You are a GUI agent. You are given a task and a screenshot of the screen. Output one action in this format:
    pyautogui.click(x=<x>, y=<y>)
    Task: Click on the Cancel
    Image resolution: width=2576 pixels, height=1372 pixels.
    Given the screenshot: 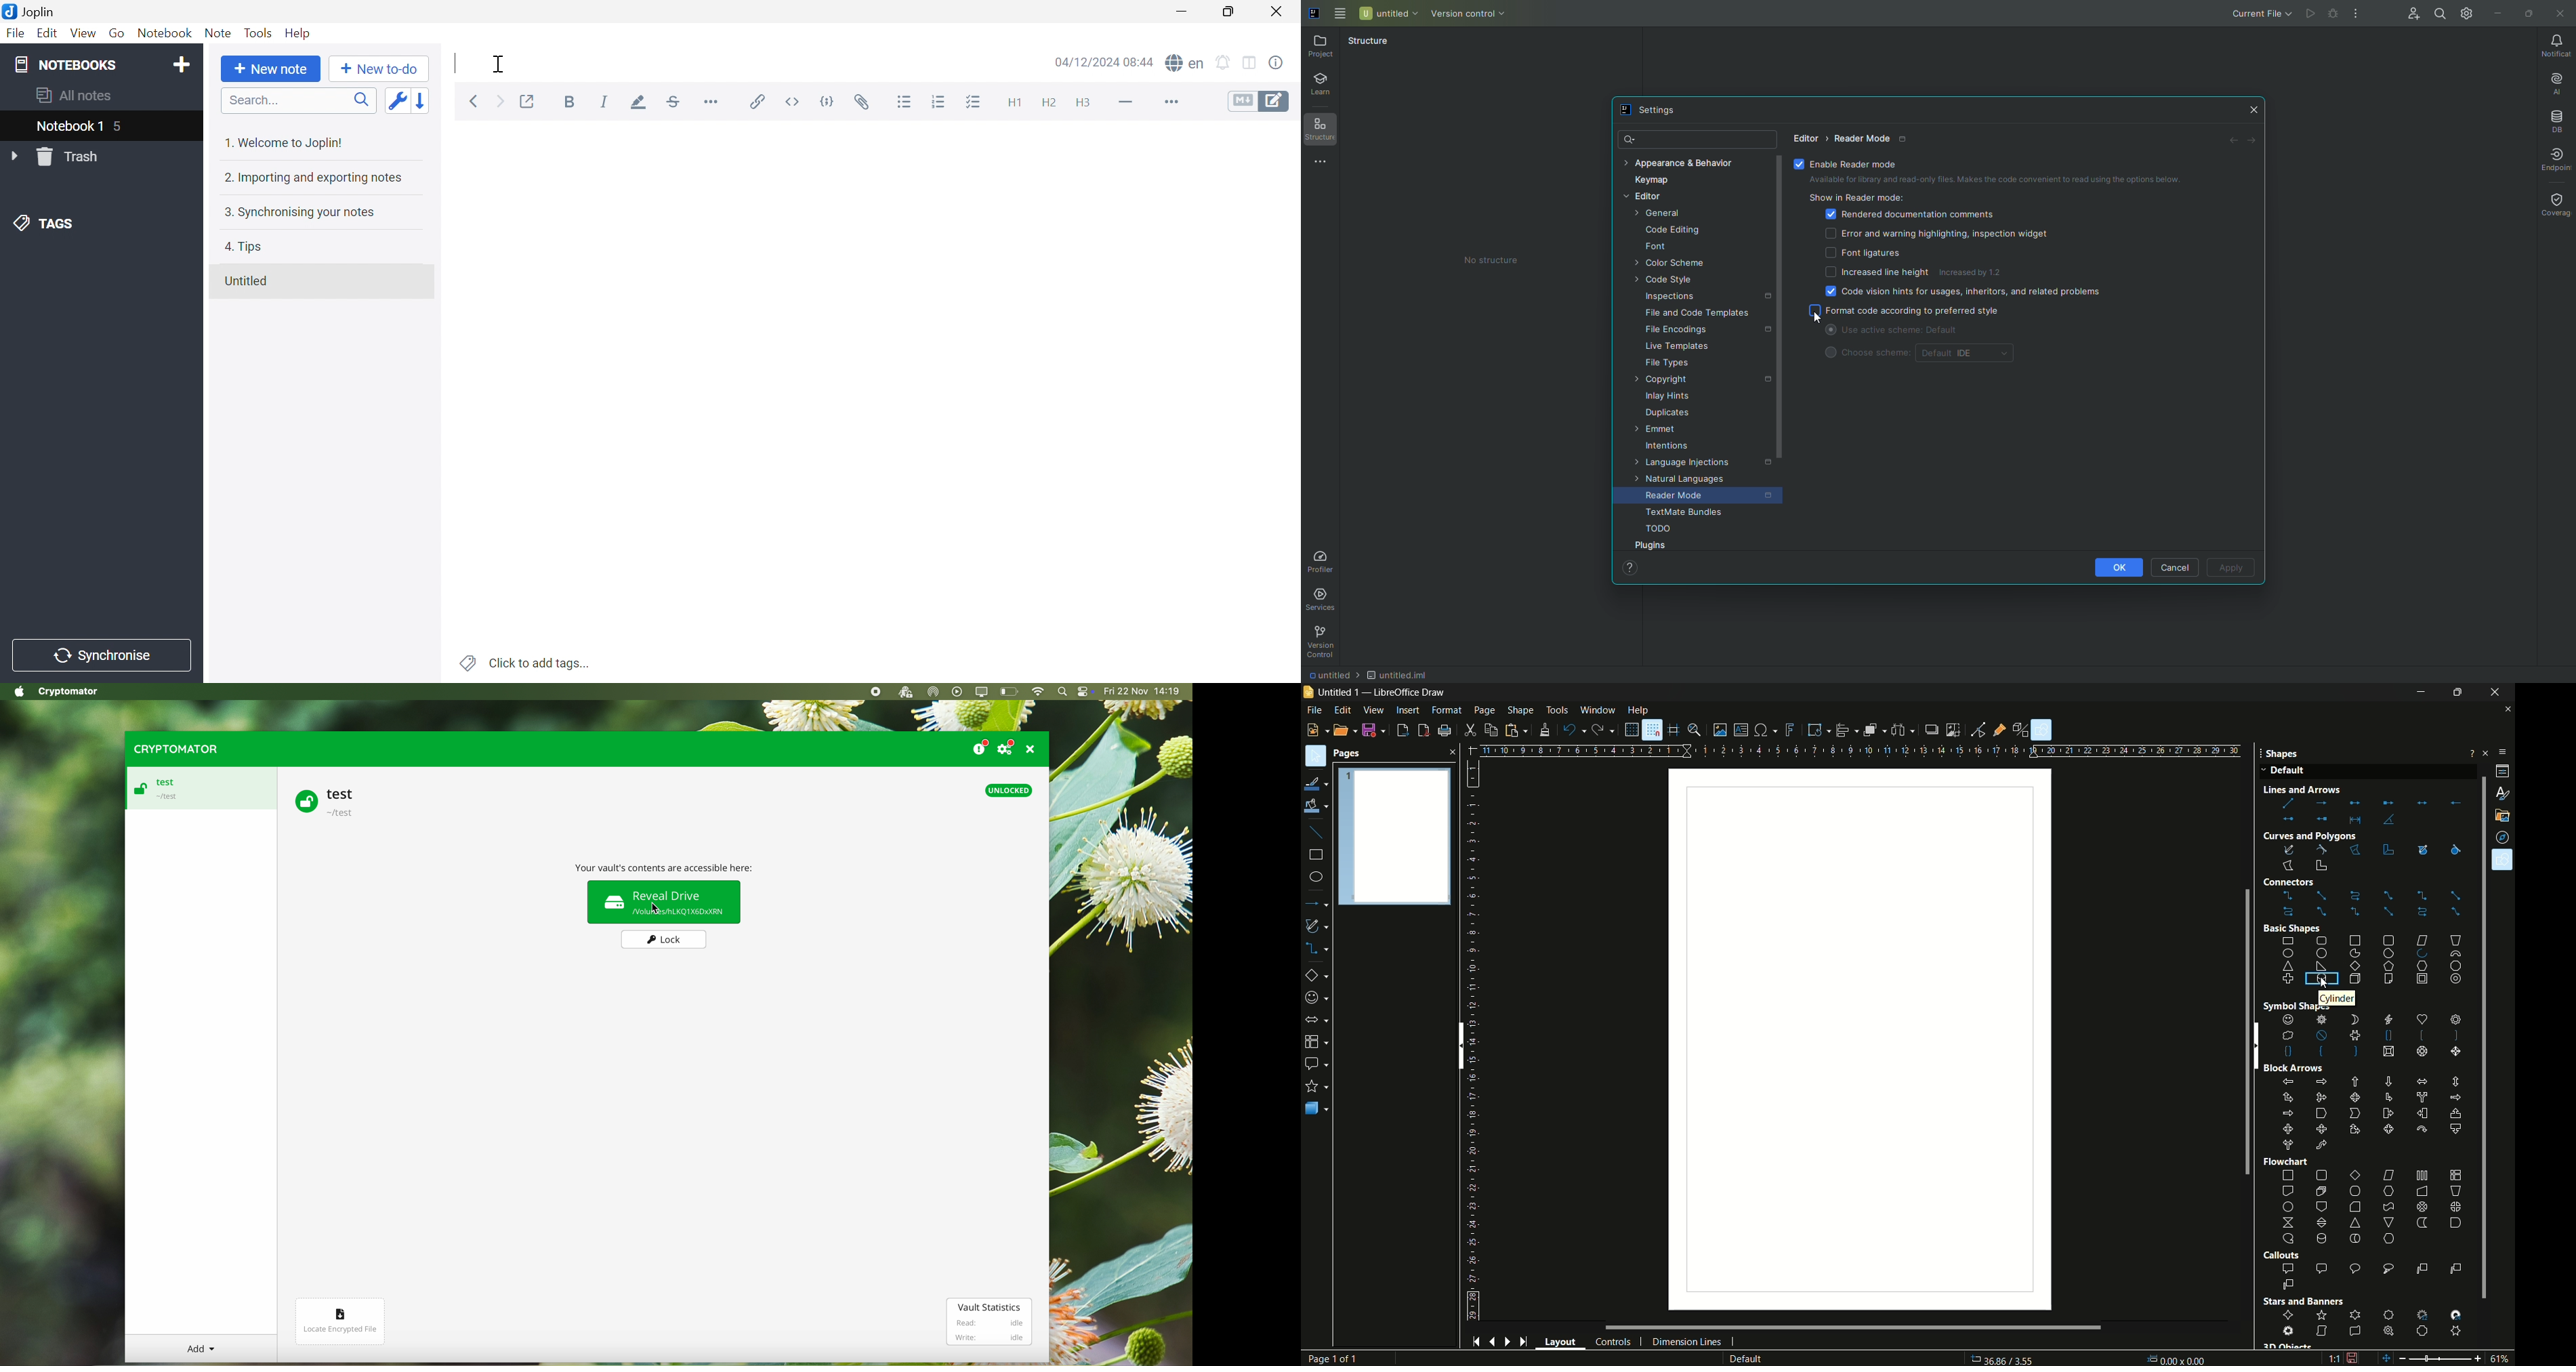 What is the action you would take?
    pyautogui.click(x=2173, y=567)
    